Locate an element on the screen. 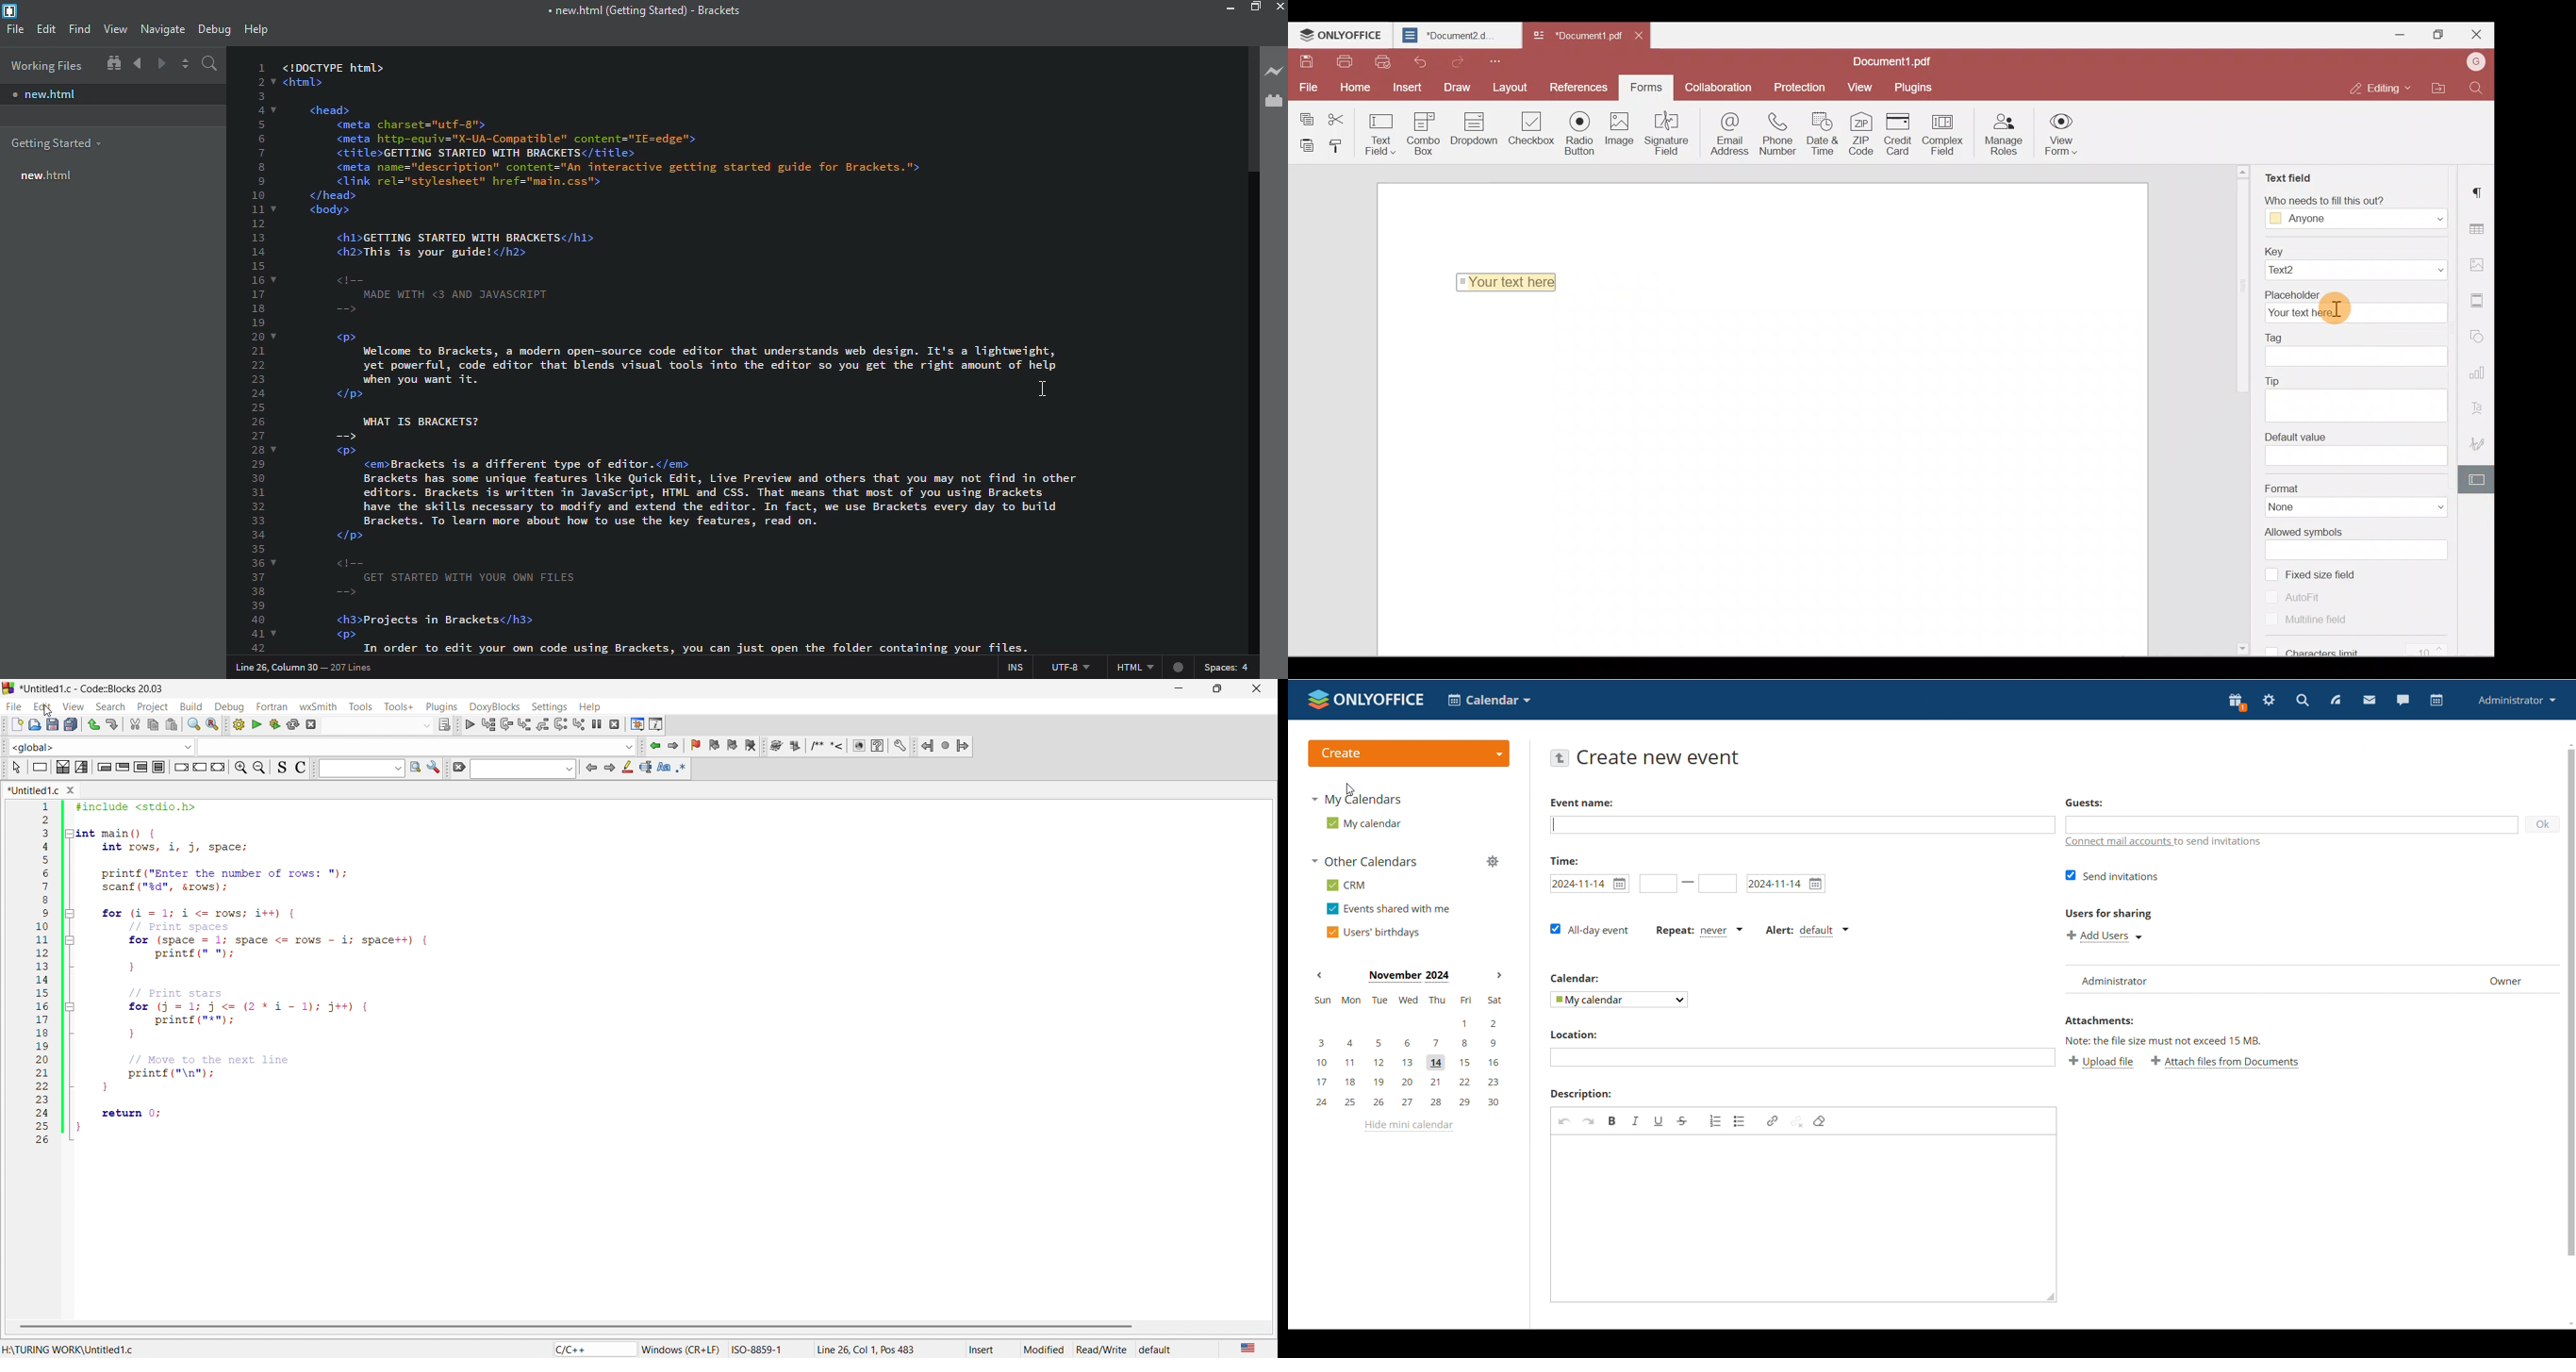  new is located at coordinates (48, 174).